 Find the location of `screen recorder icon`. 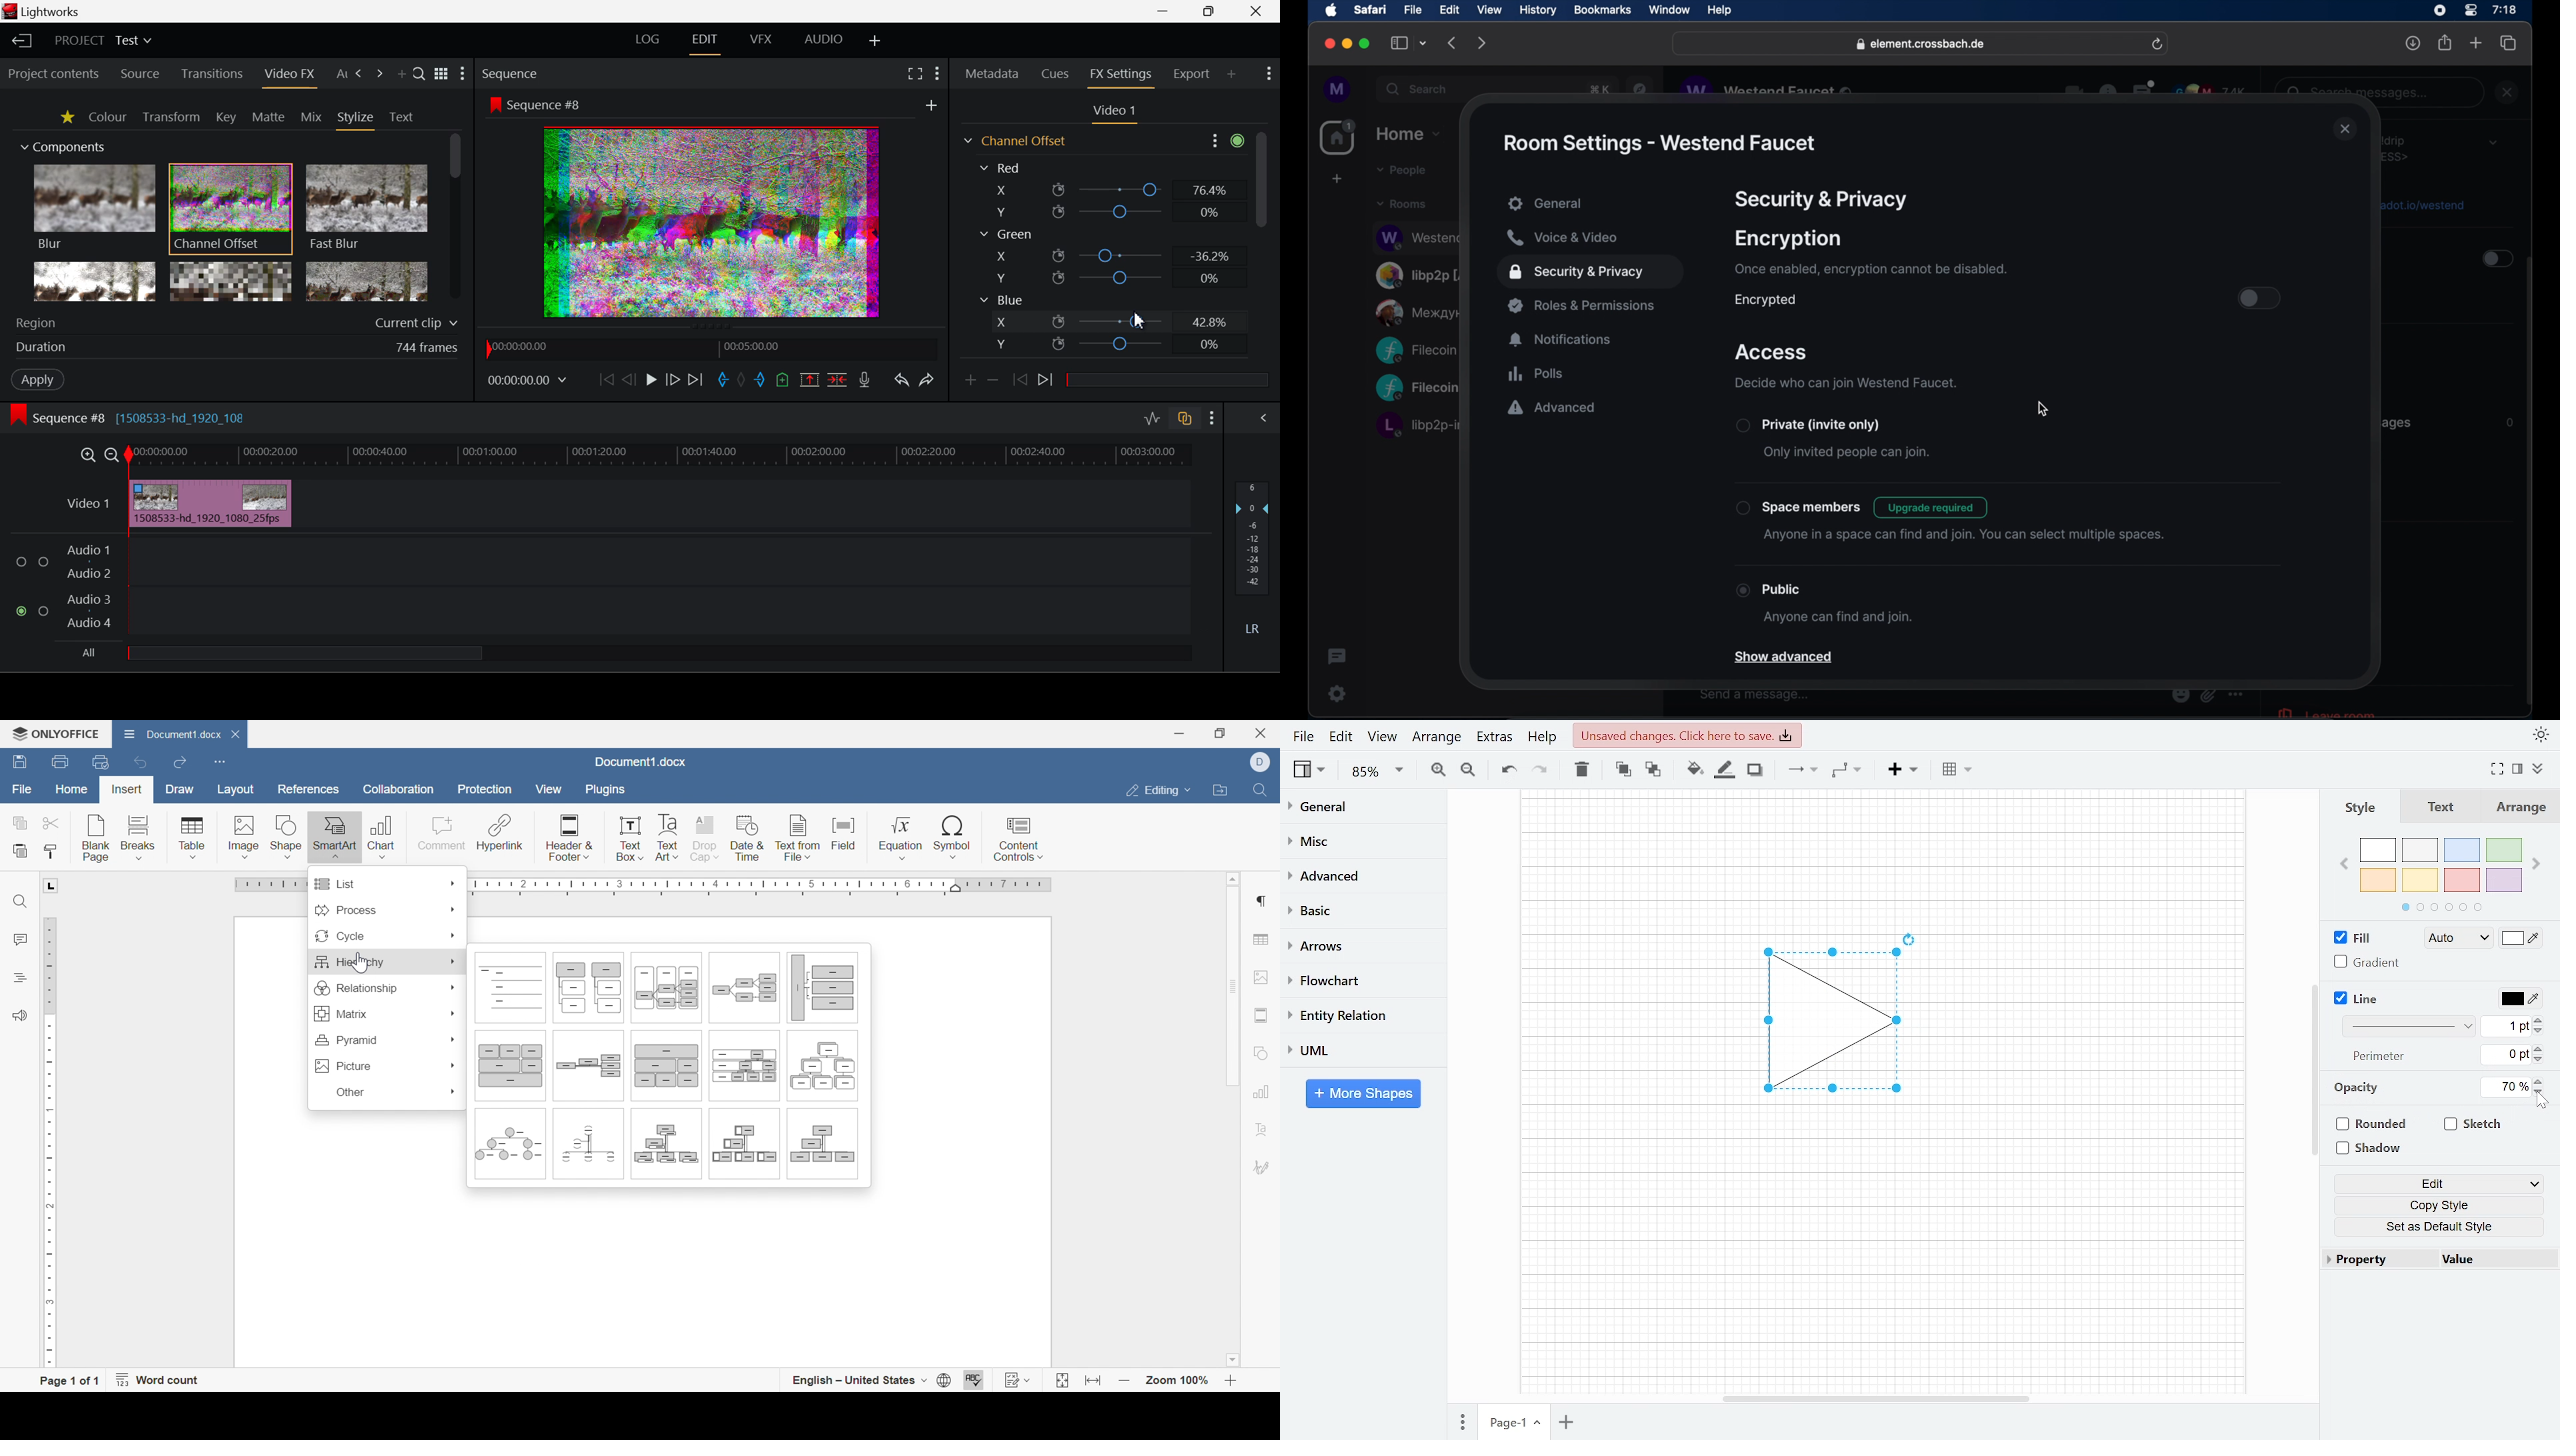

screen recorder icon is located at coordinates (2439, 11).